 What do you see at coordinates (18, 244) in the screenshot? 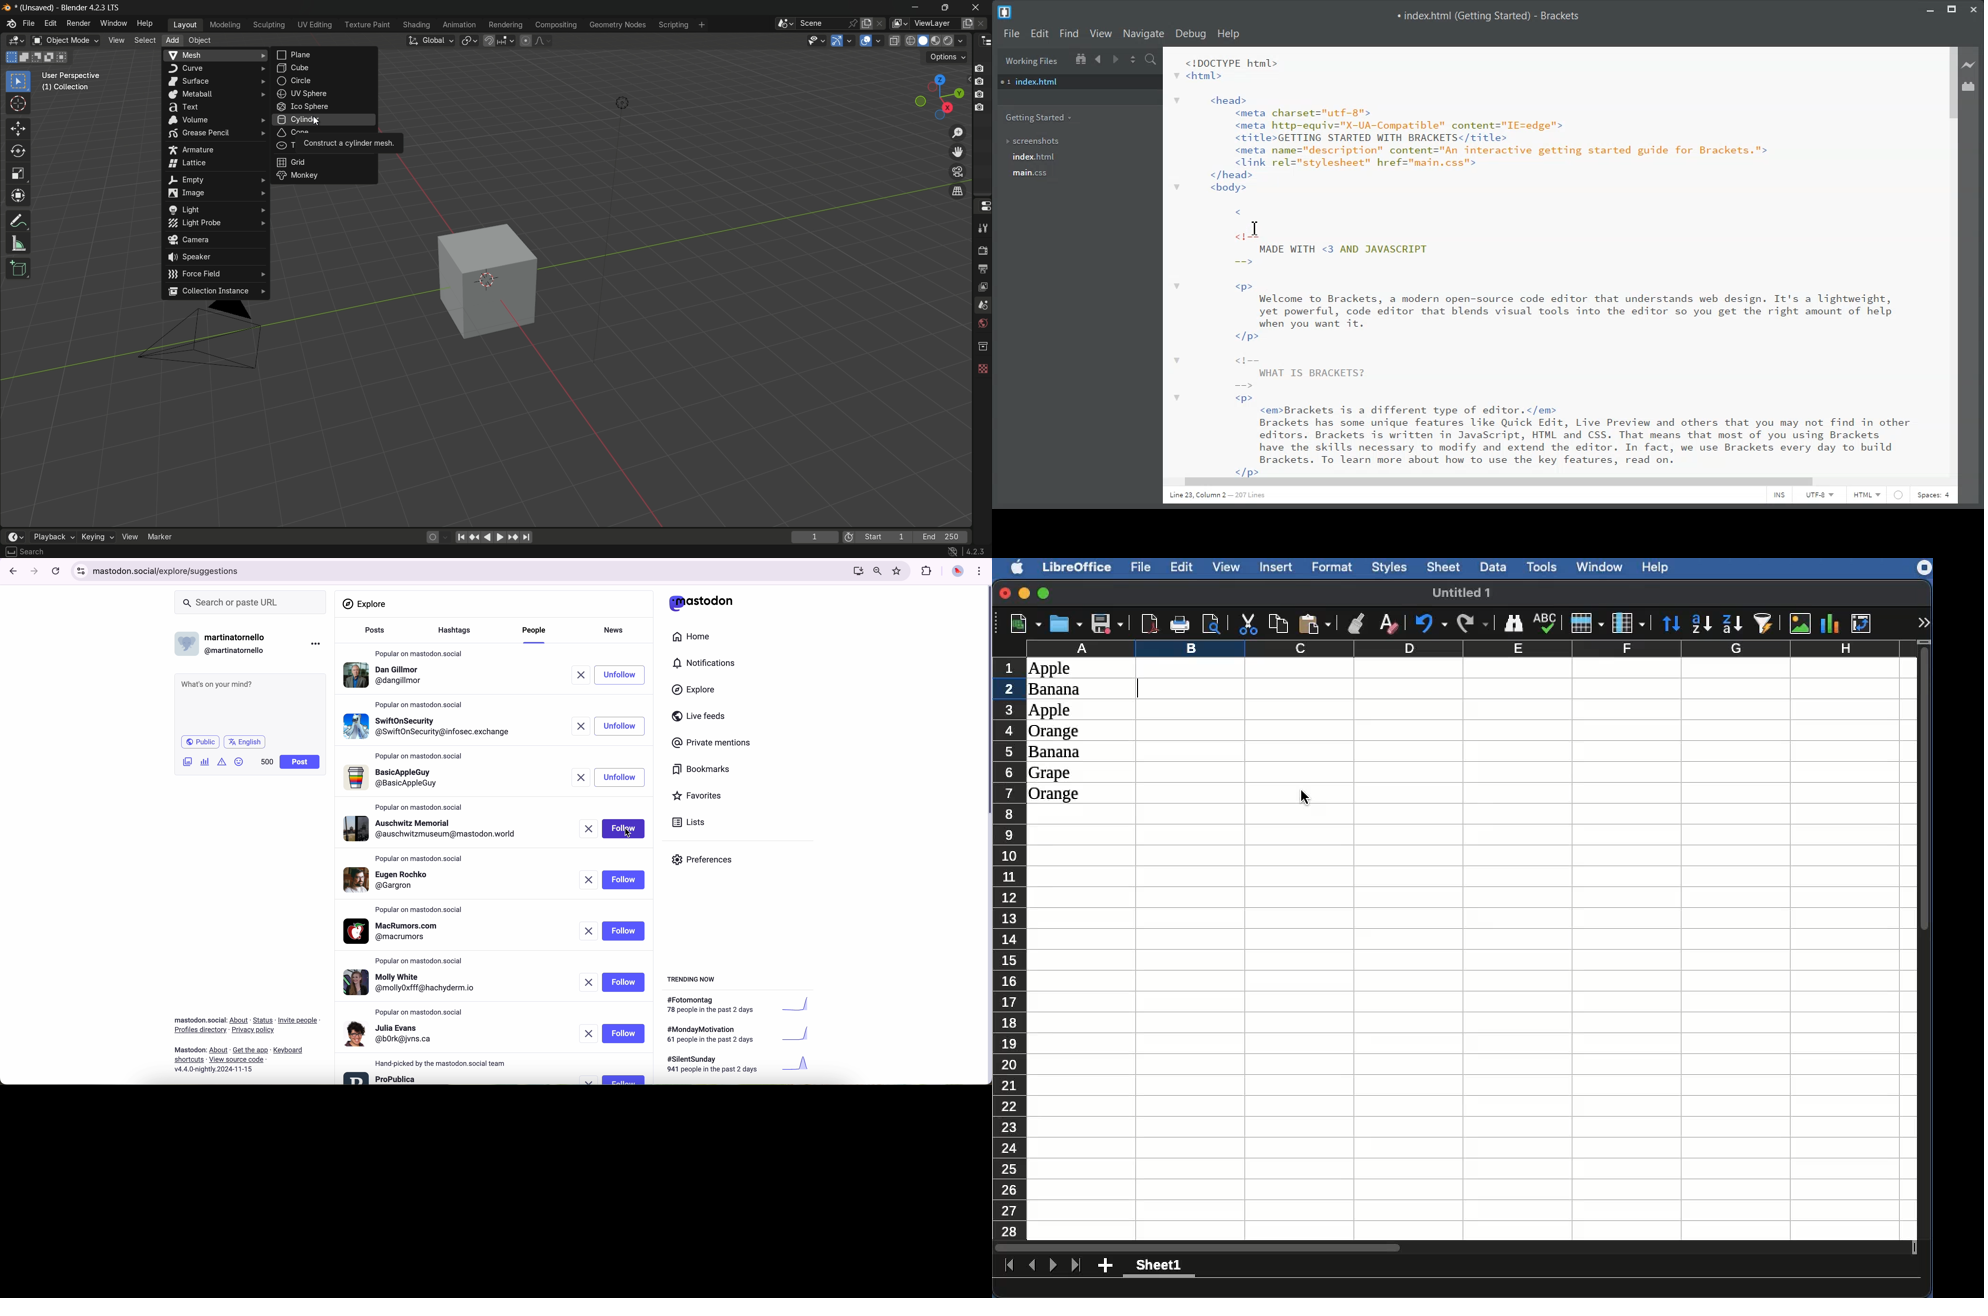
I see `measure` at bounding box center [18, 244].